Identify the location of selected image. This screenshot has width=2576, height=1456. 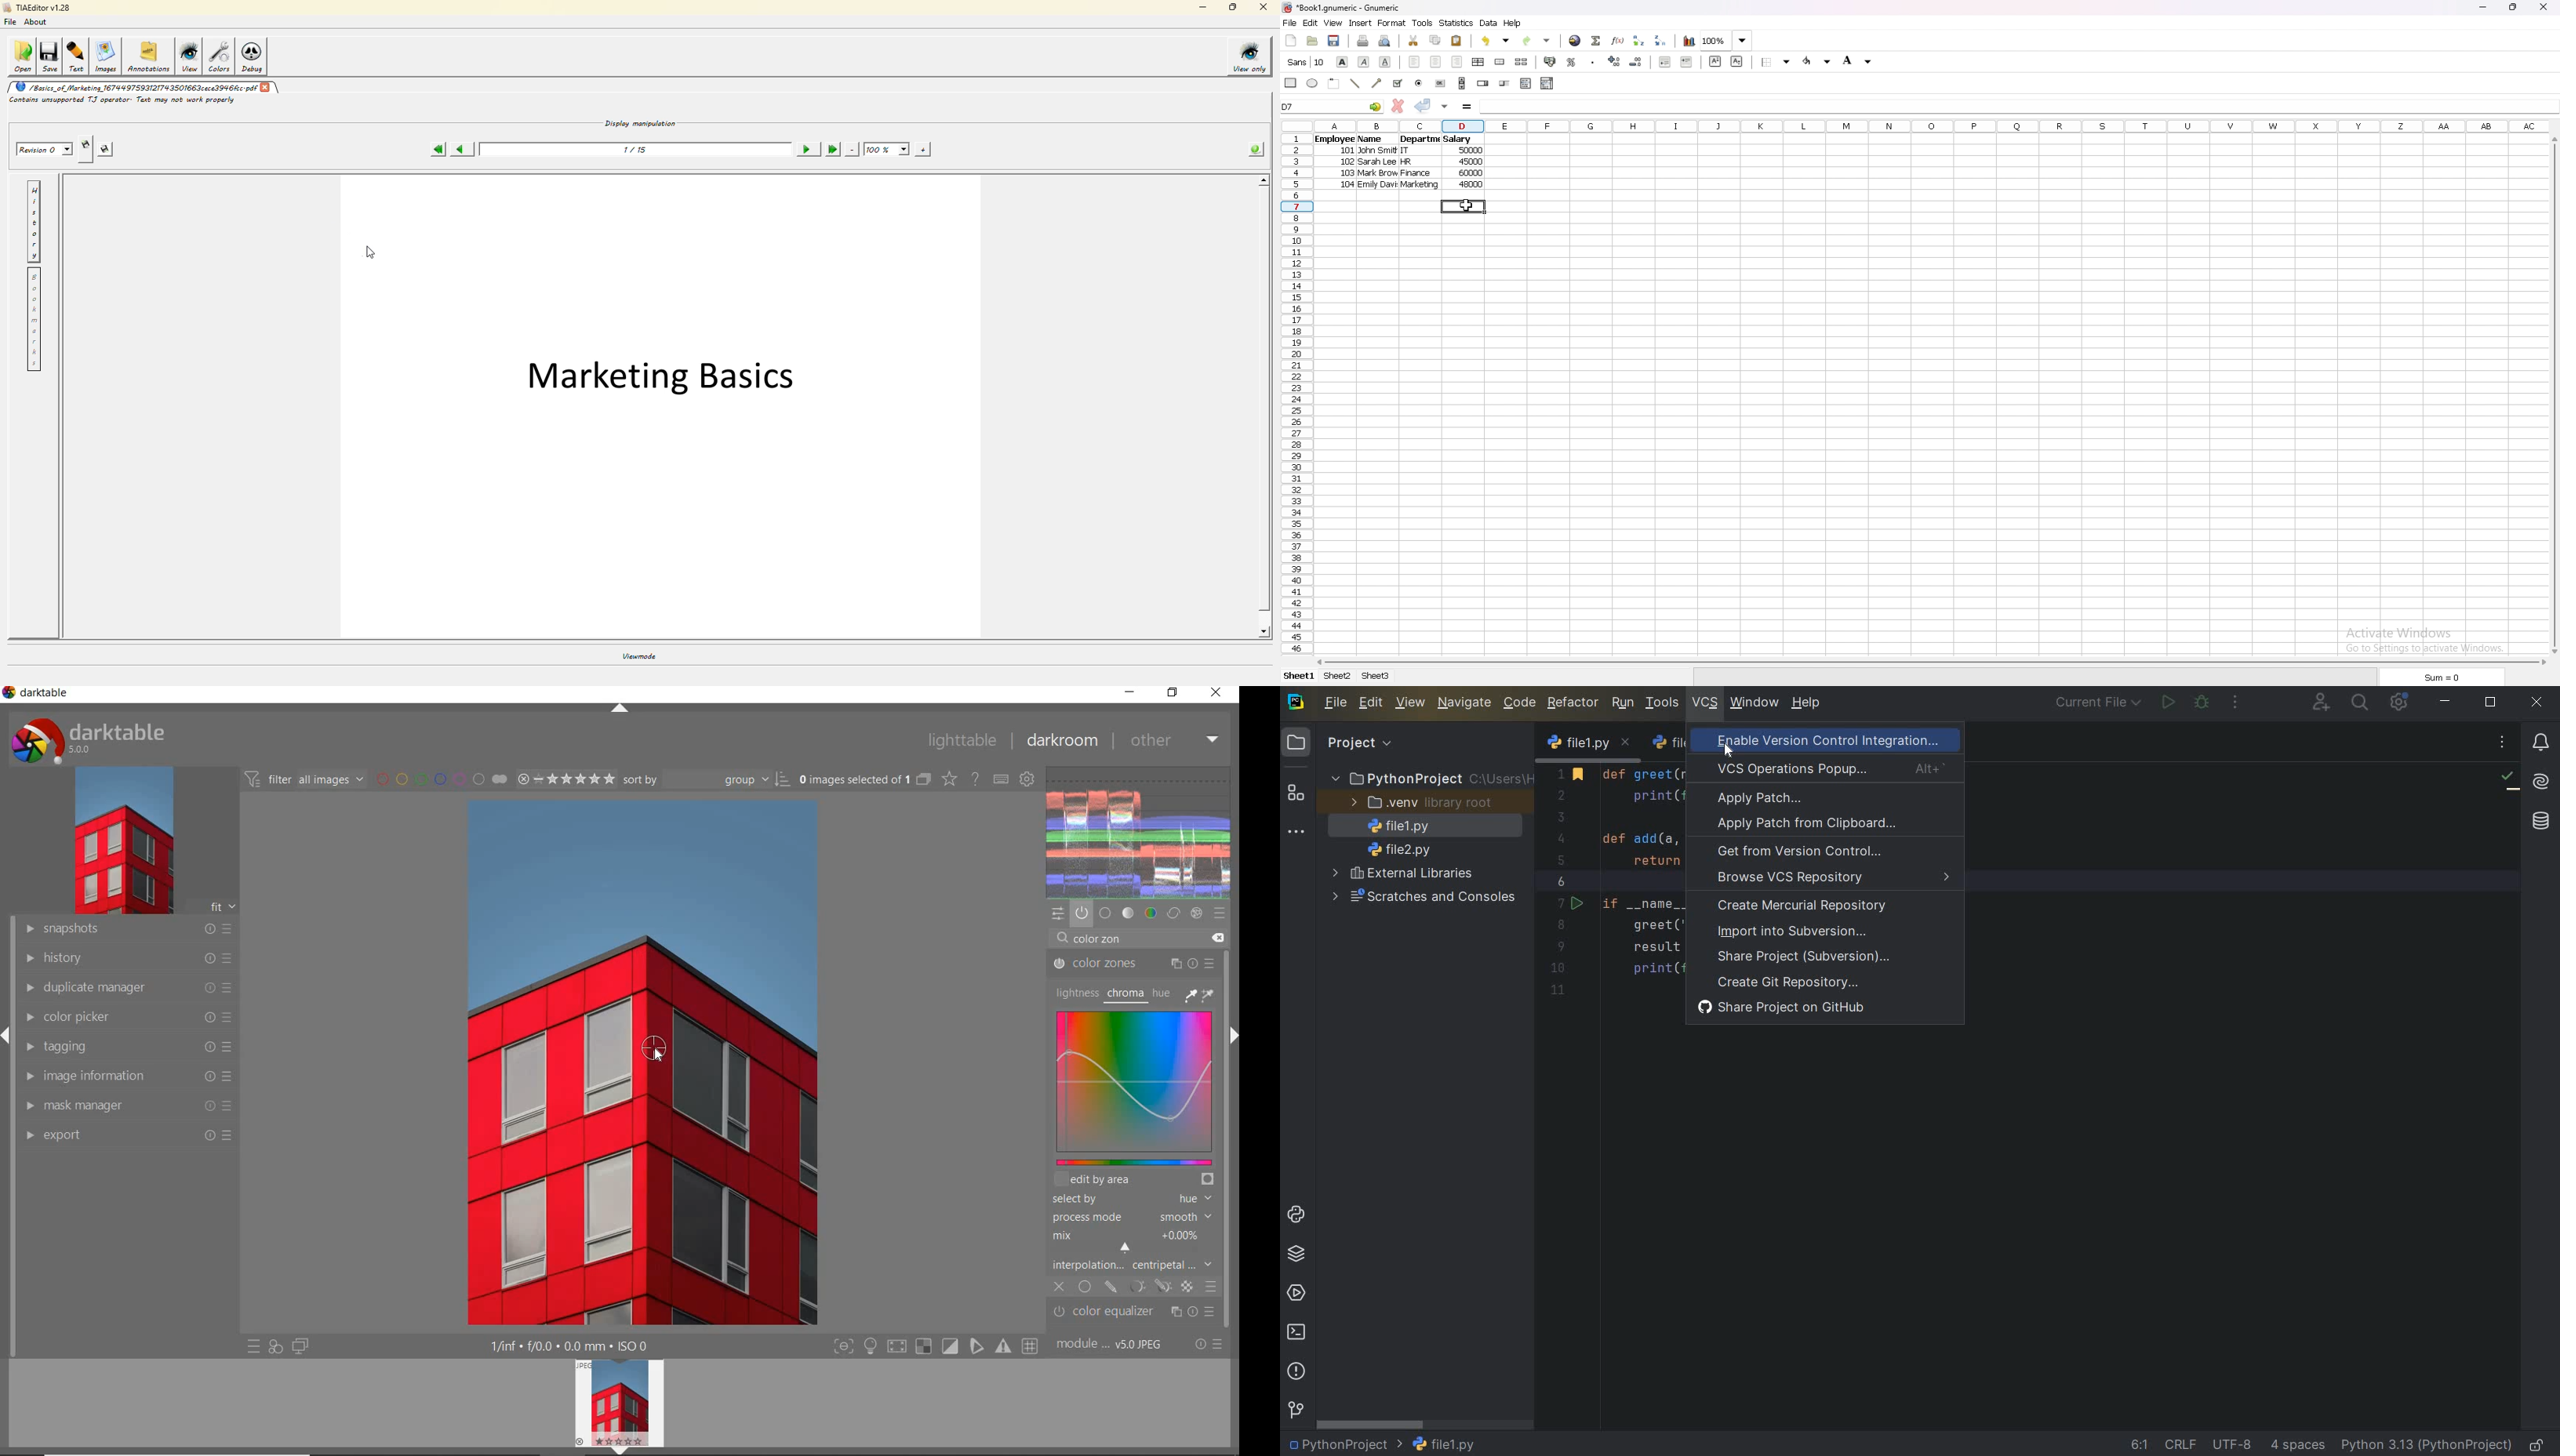
(630, 1064).